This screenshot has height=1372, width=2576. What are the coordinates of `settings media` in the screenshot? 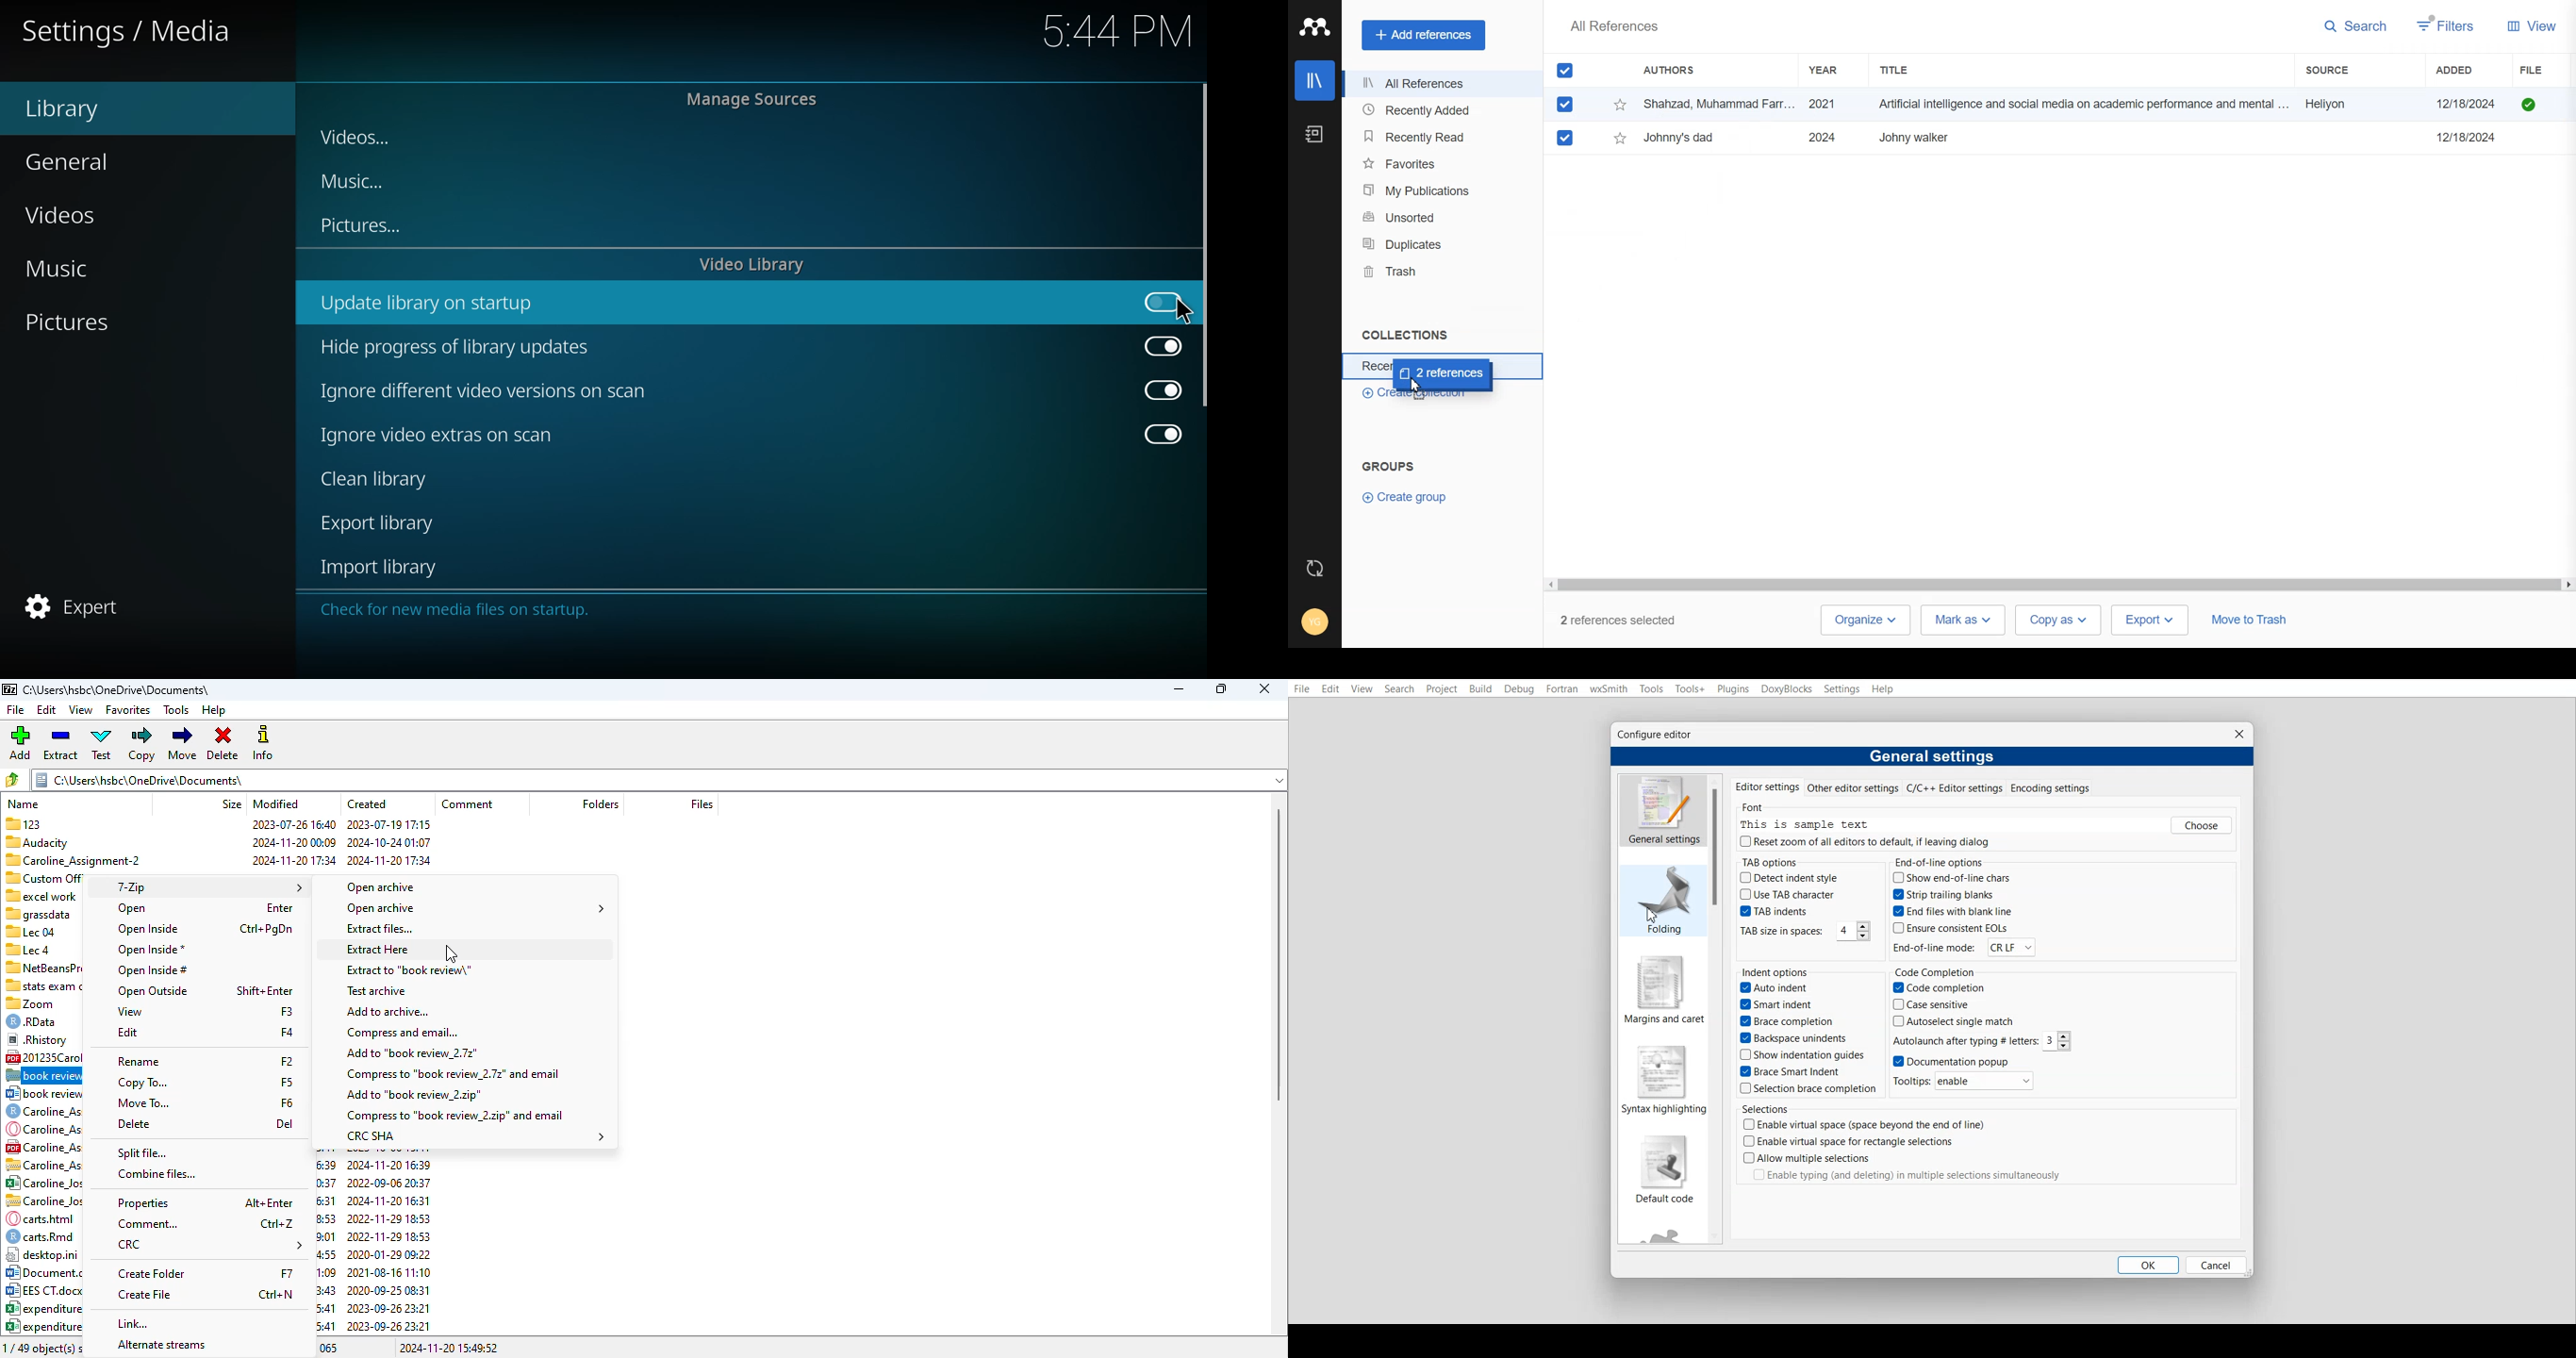 It's located at (132, 31).